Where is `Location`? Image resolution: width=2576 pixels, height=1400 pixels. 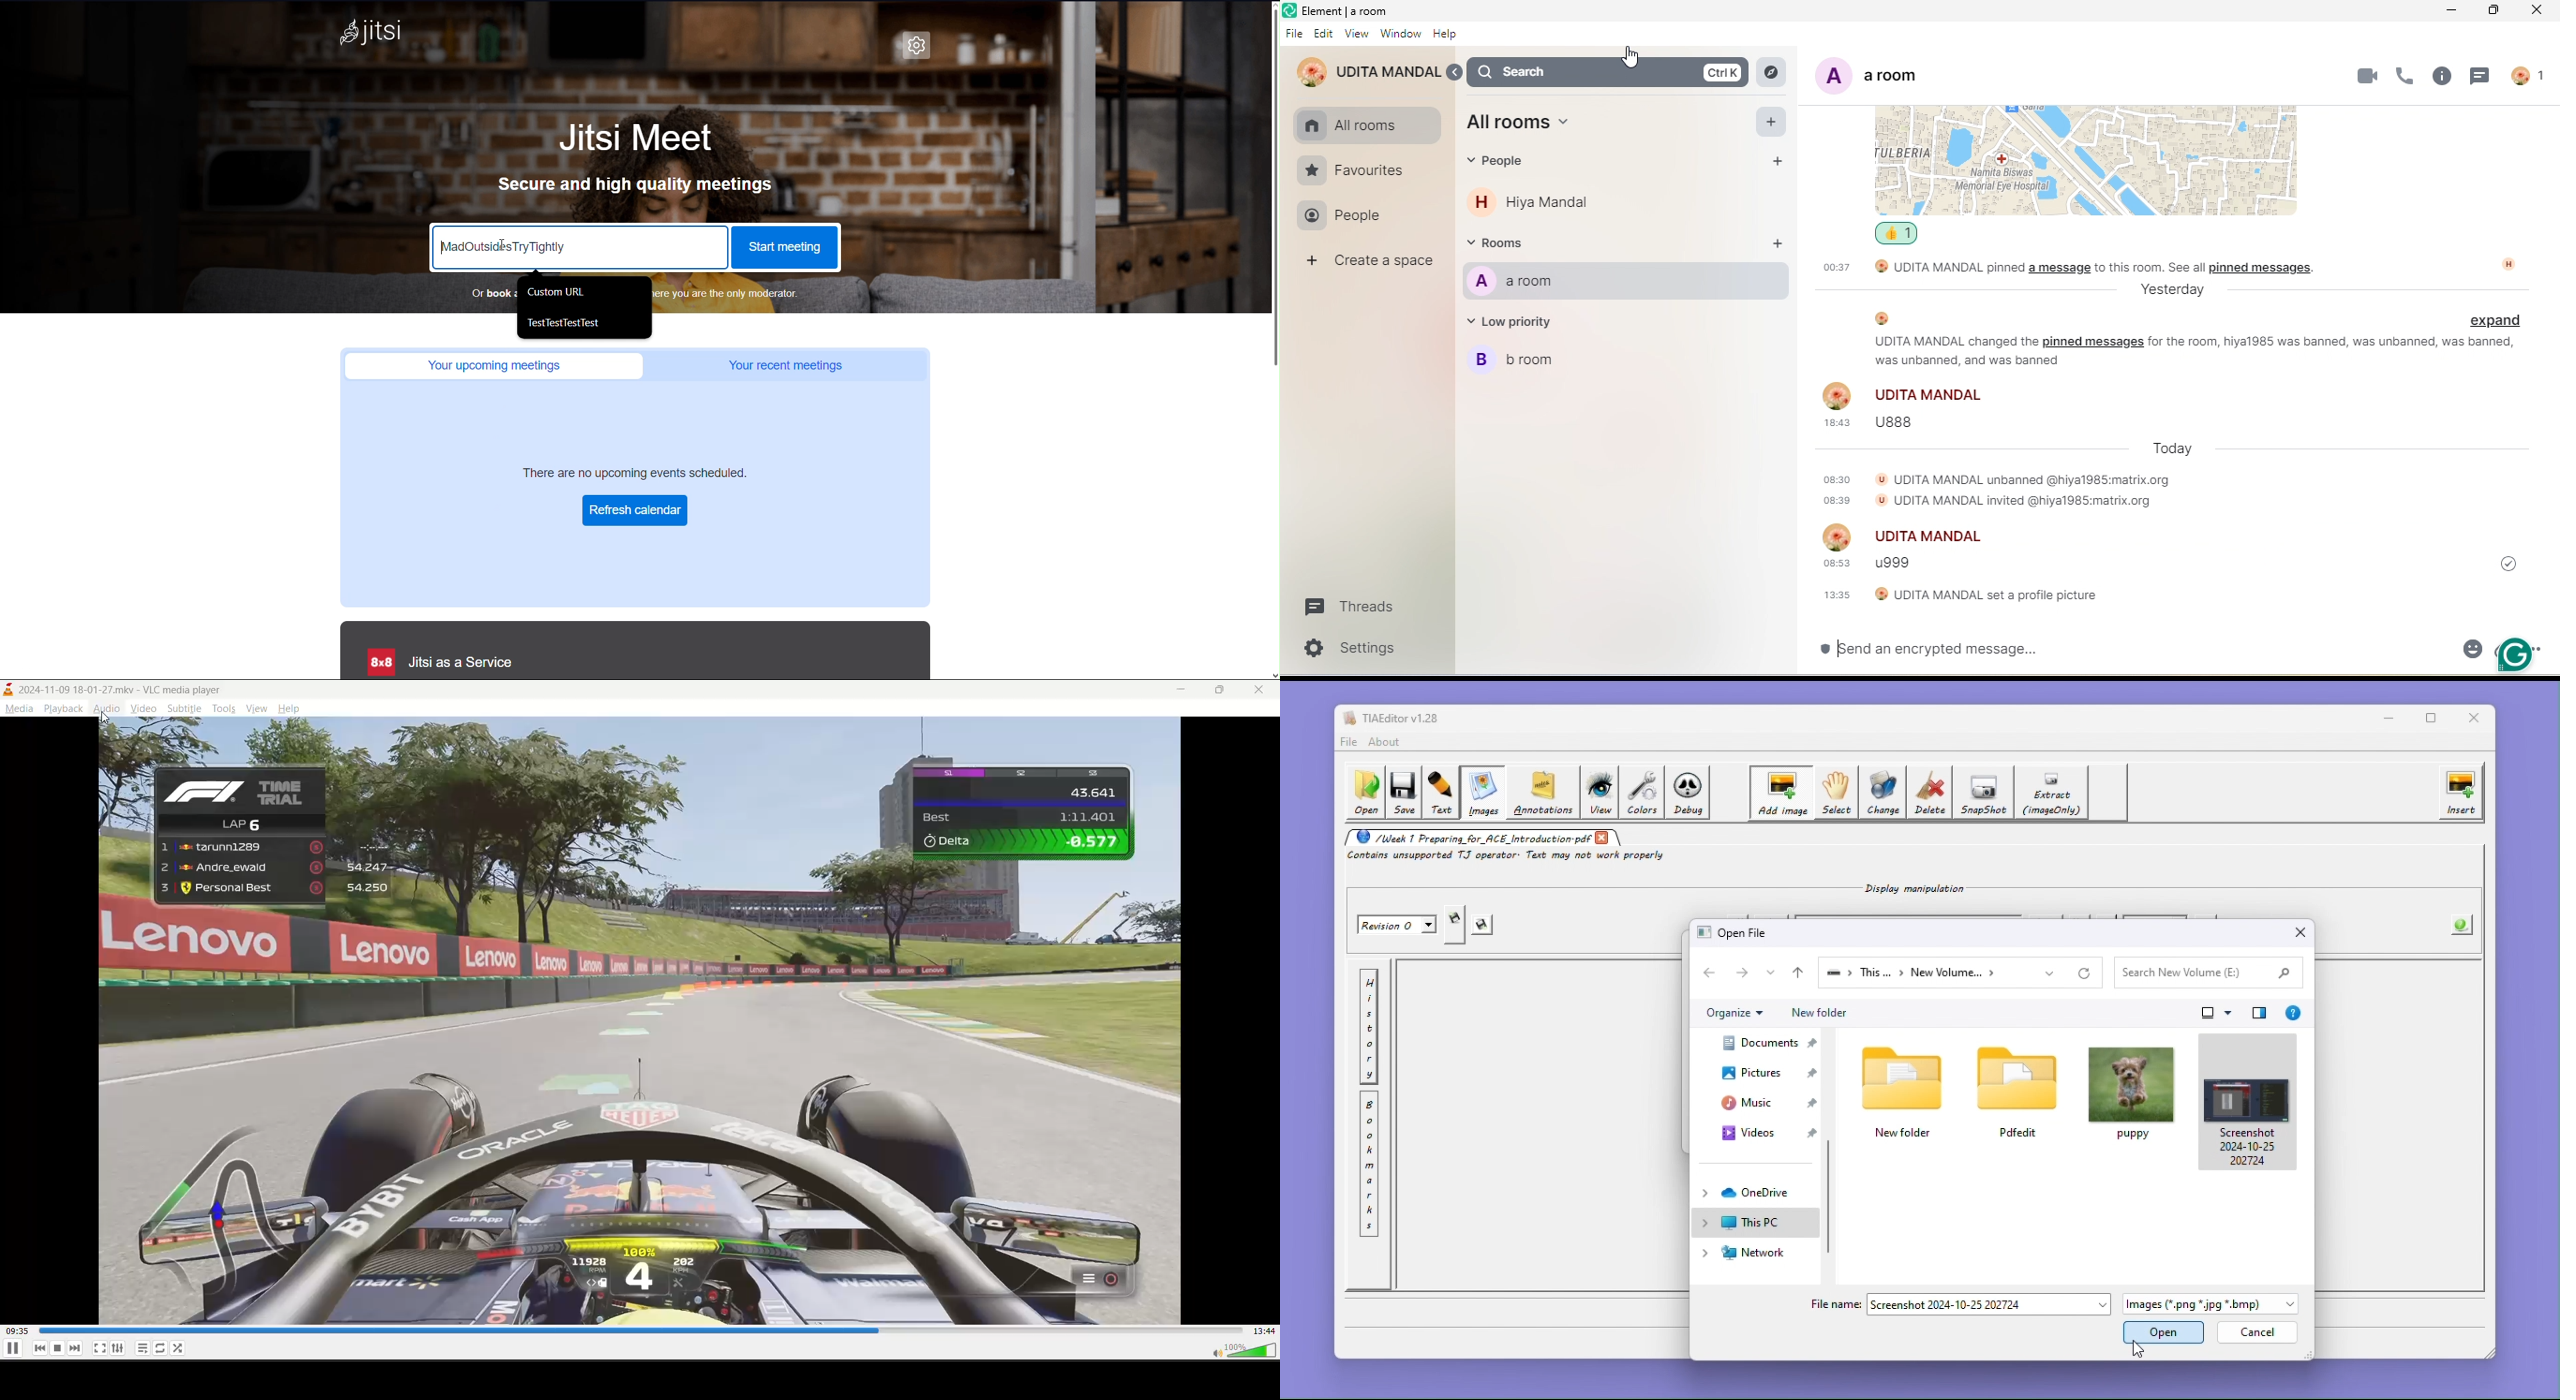
Location is located at coordinates (1769, 71).